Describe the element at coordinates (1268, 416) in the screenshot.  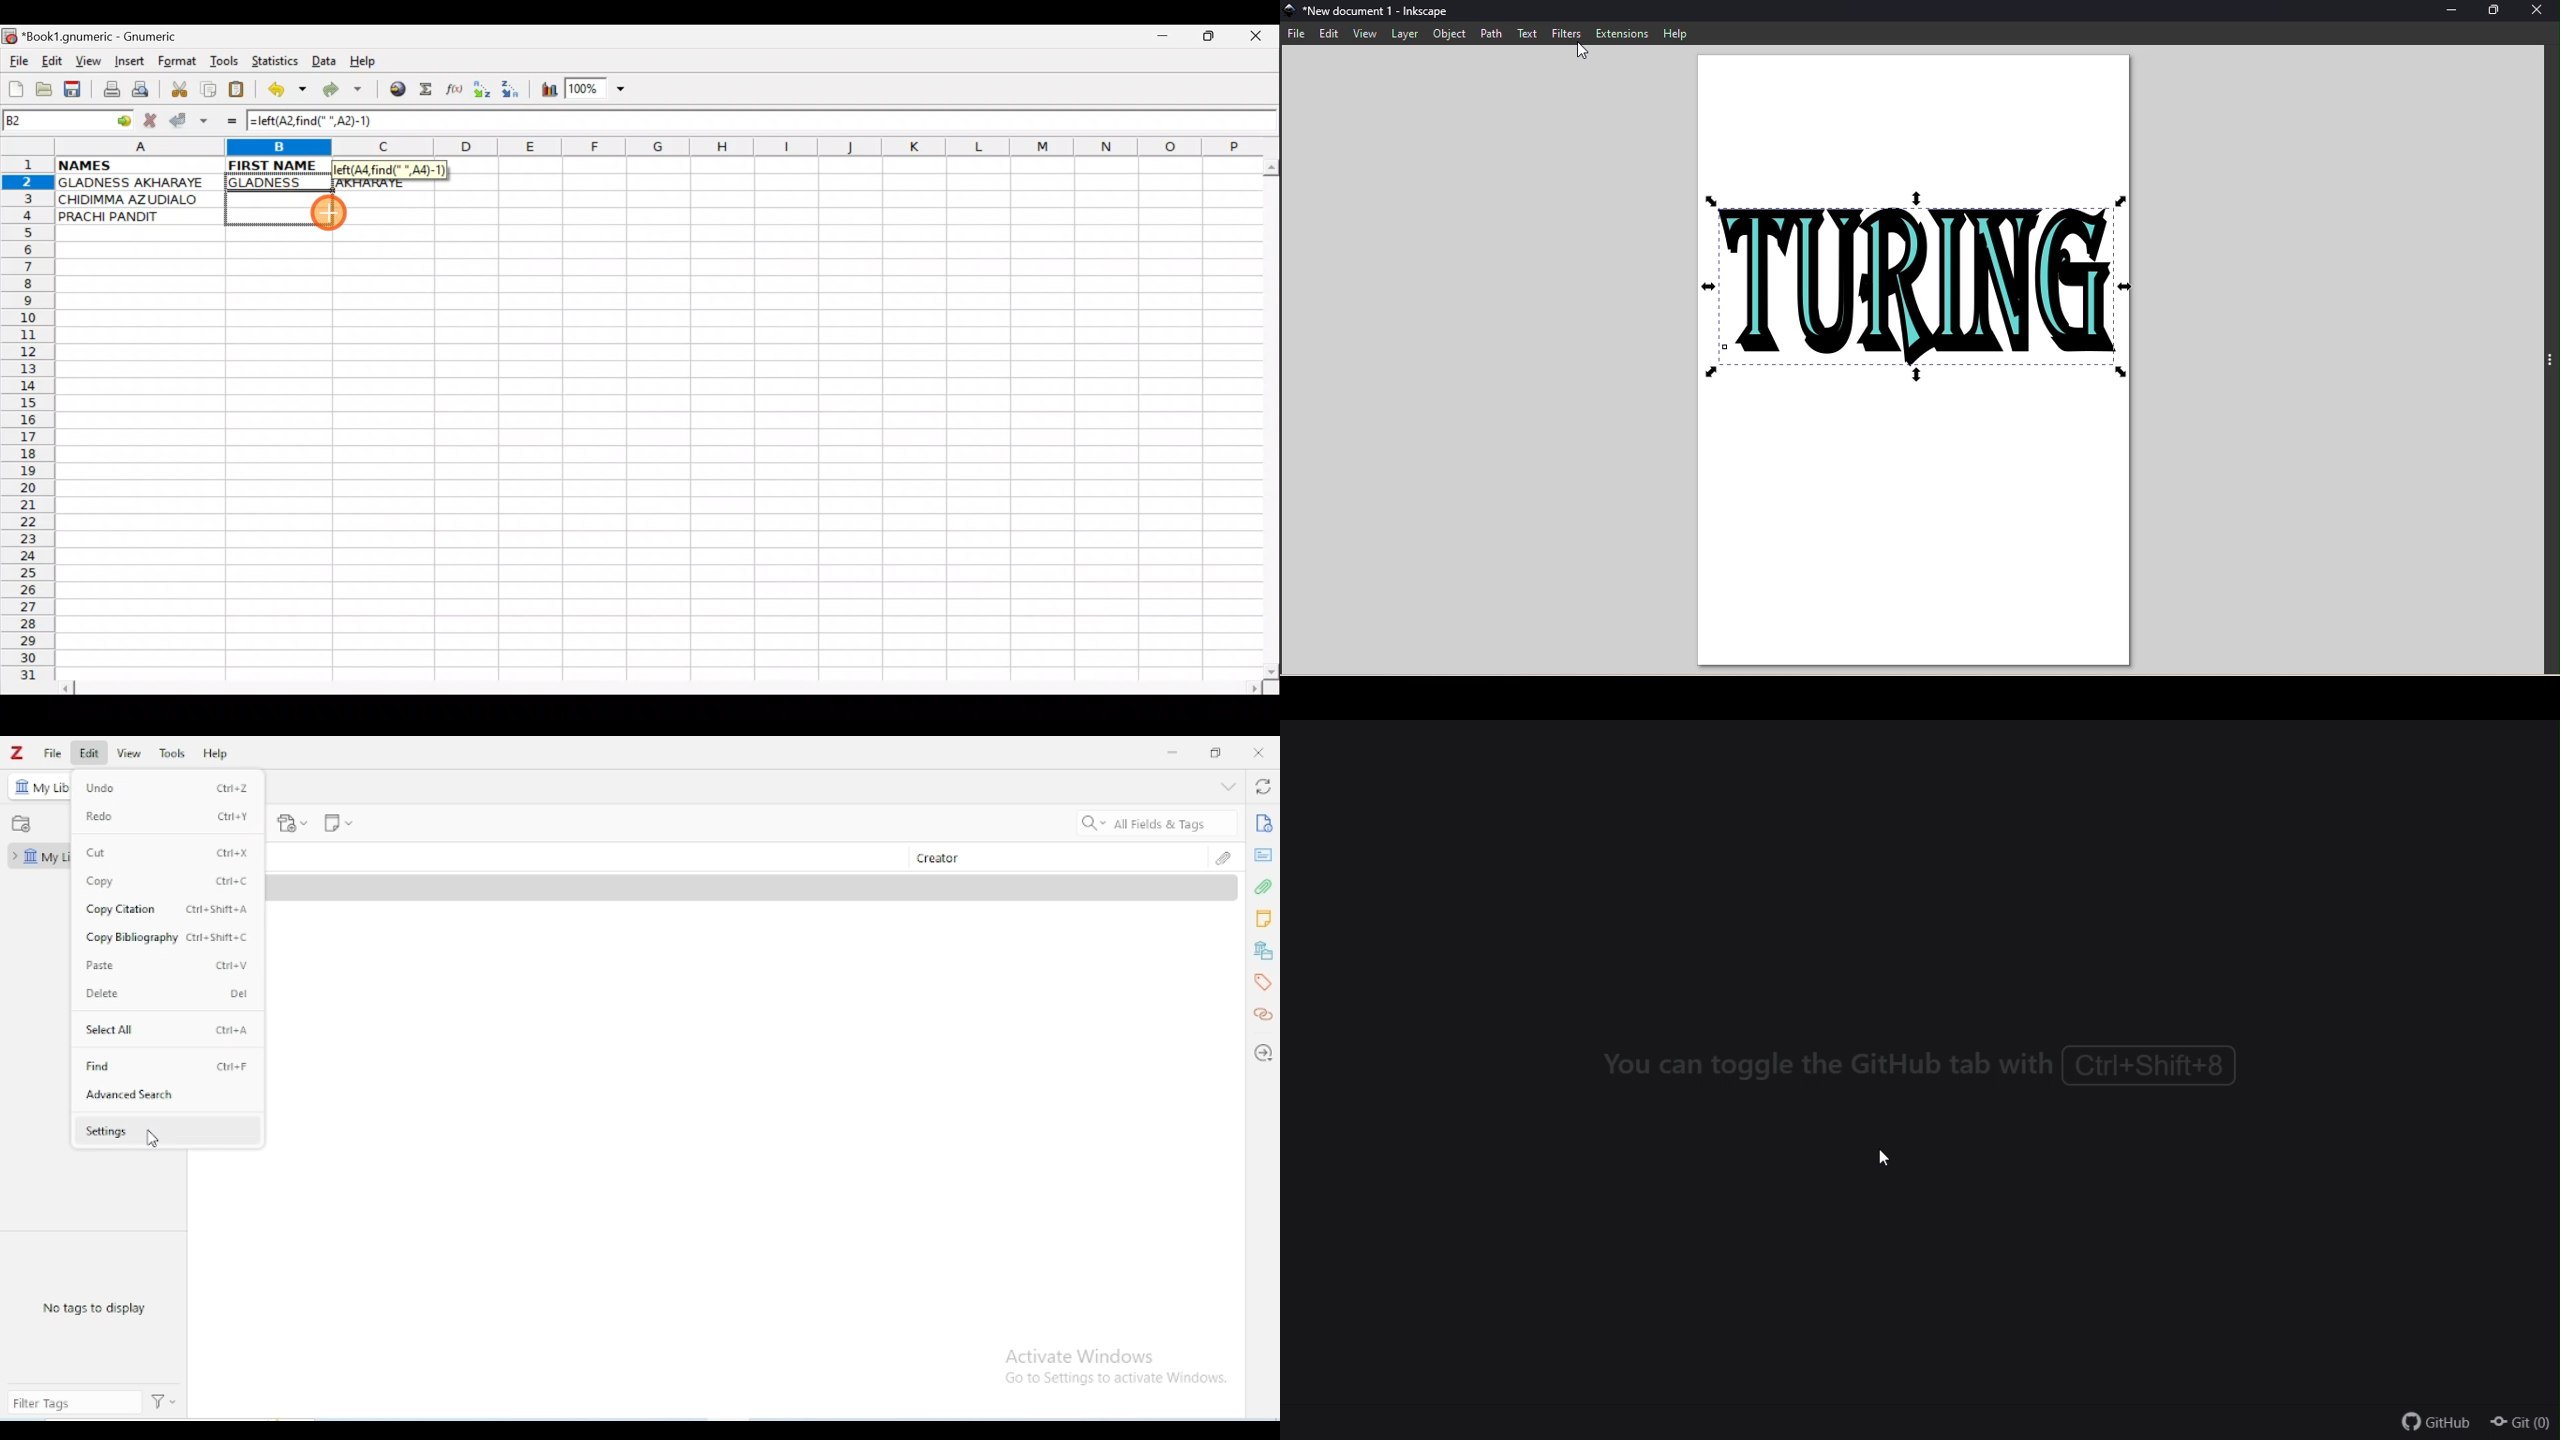
I see `Scroll bar` at that location.